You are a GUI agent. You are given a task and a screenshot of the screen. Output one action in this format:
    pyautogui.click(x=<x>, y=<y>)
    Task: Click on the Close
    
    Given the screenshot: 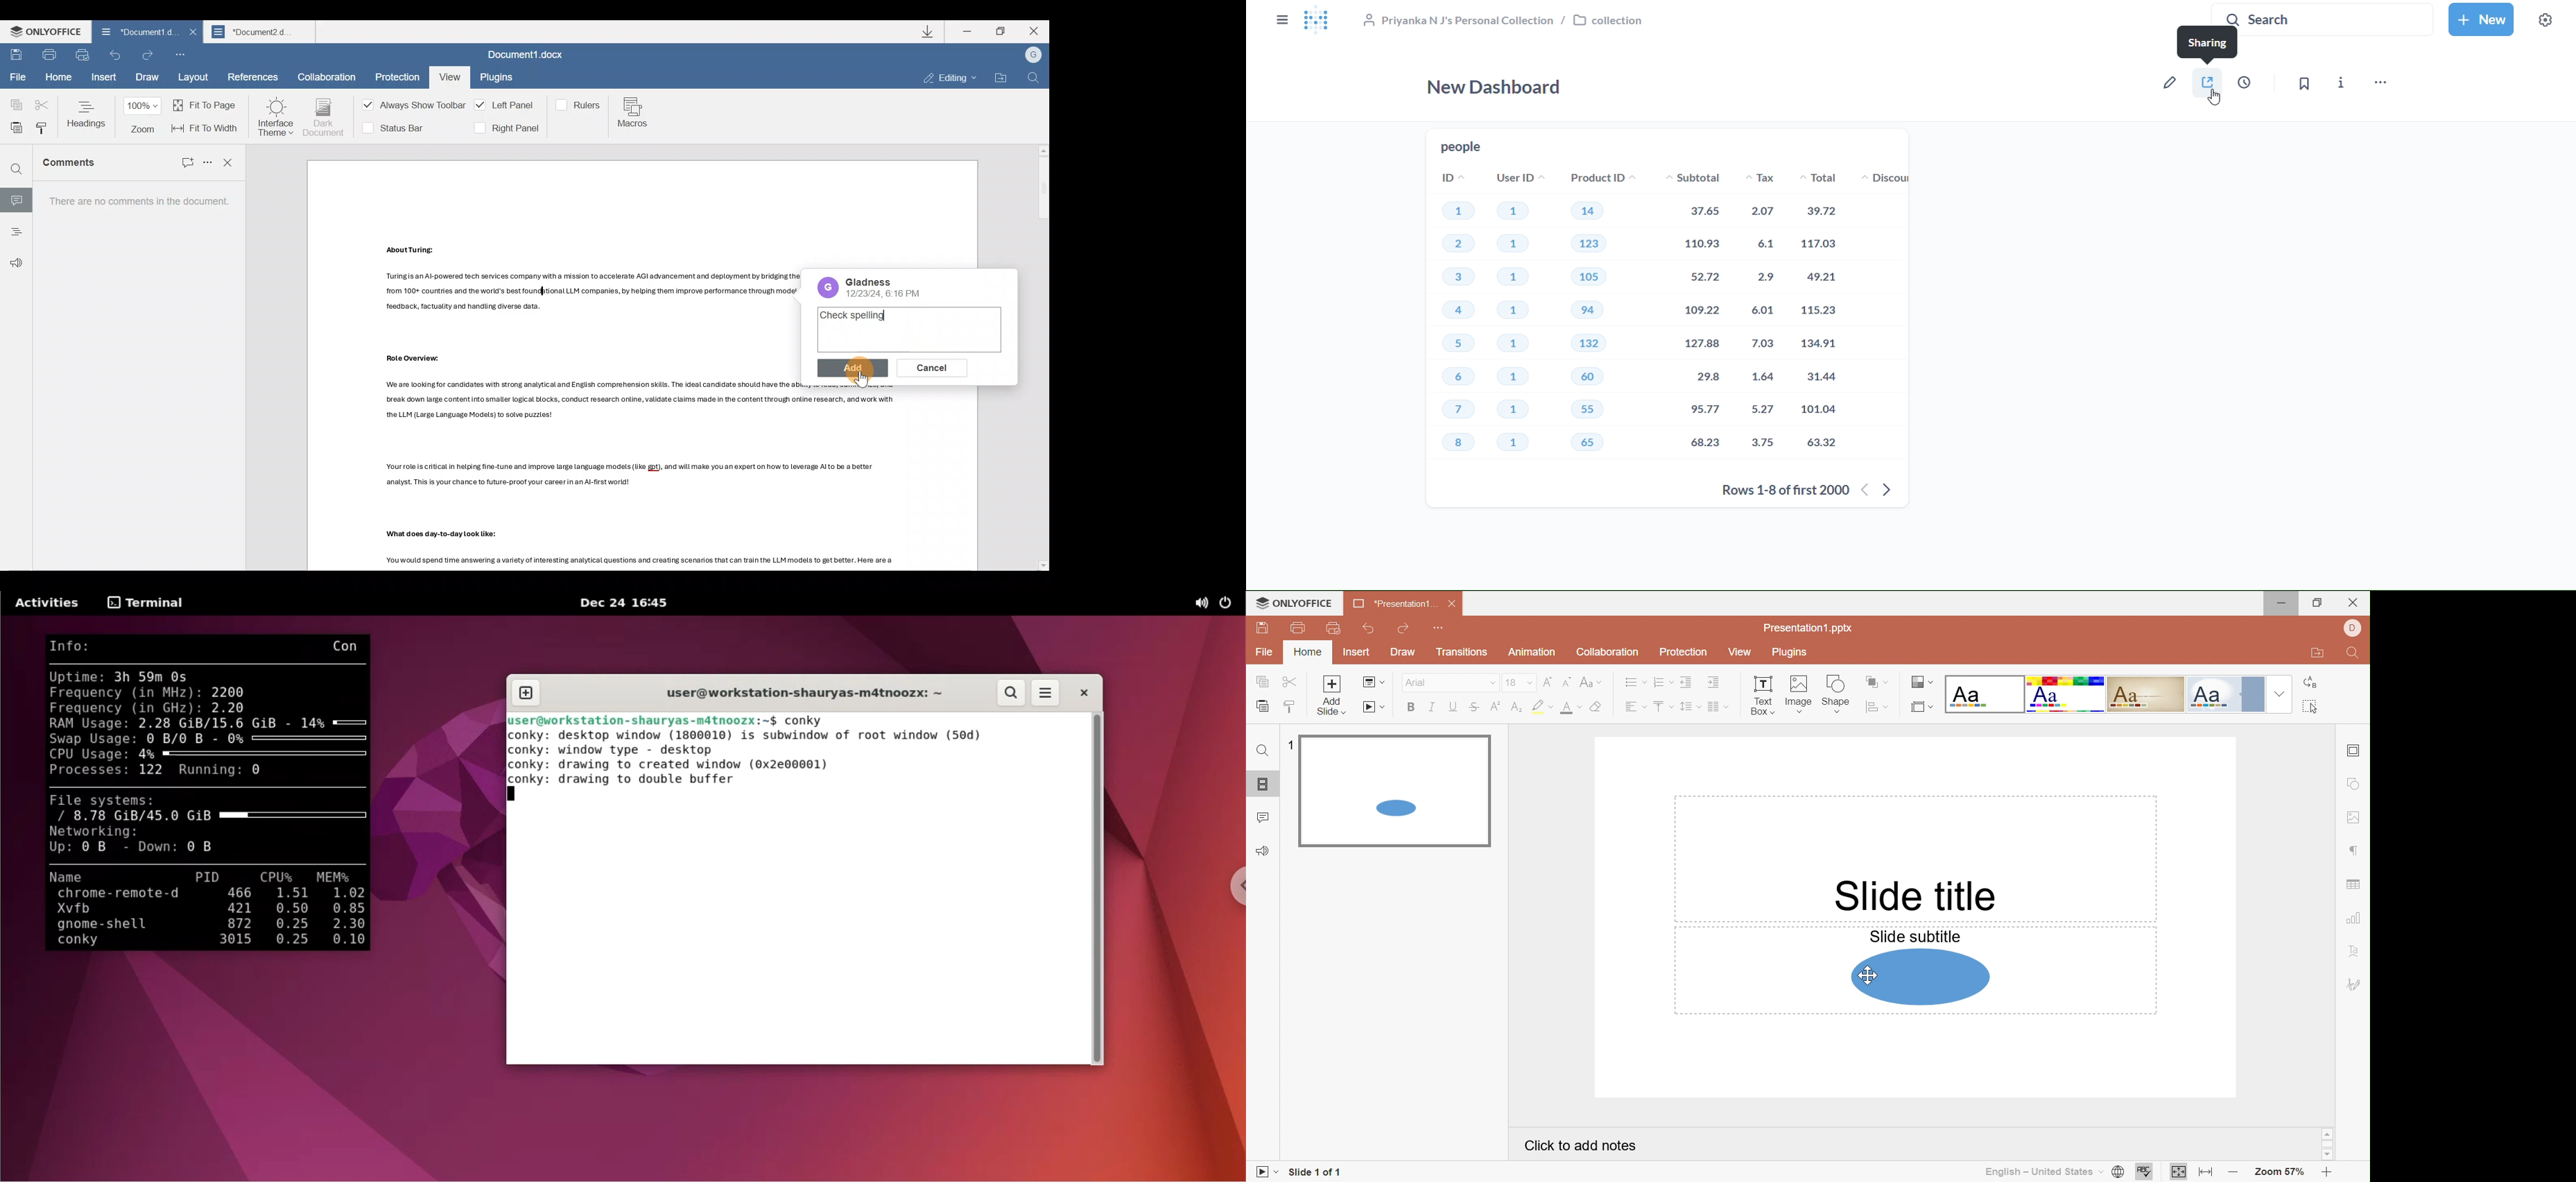 What is the action you would take?
    pyautogui.click(x=191, y=36)
    